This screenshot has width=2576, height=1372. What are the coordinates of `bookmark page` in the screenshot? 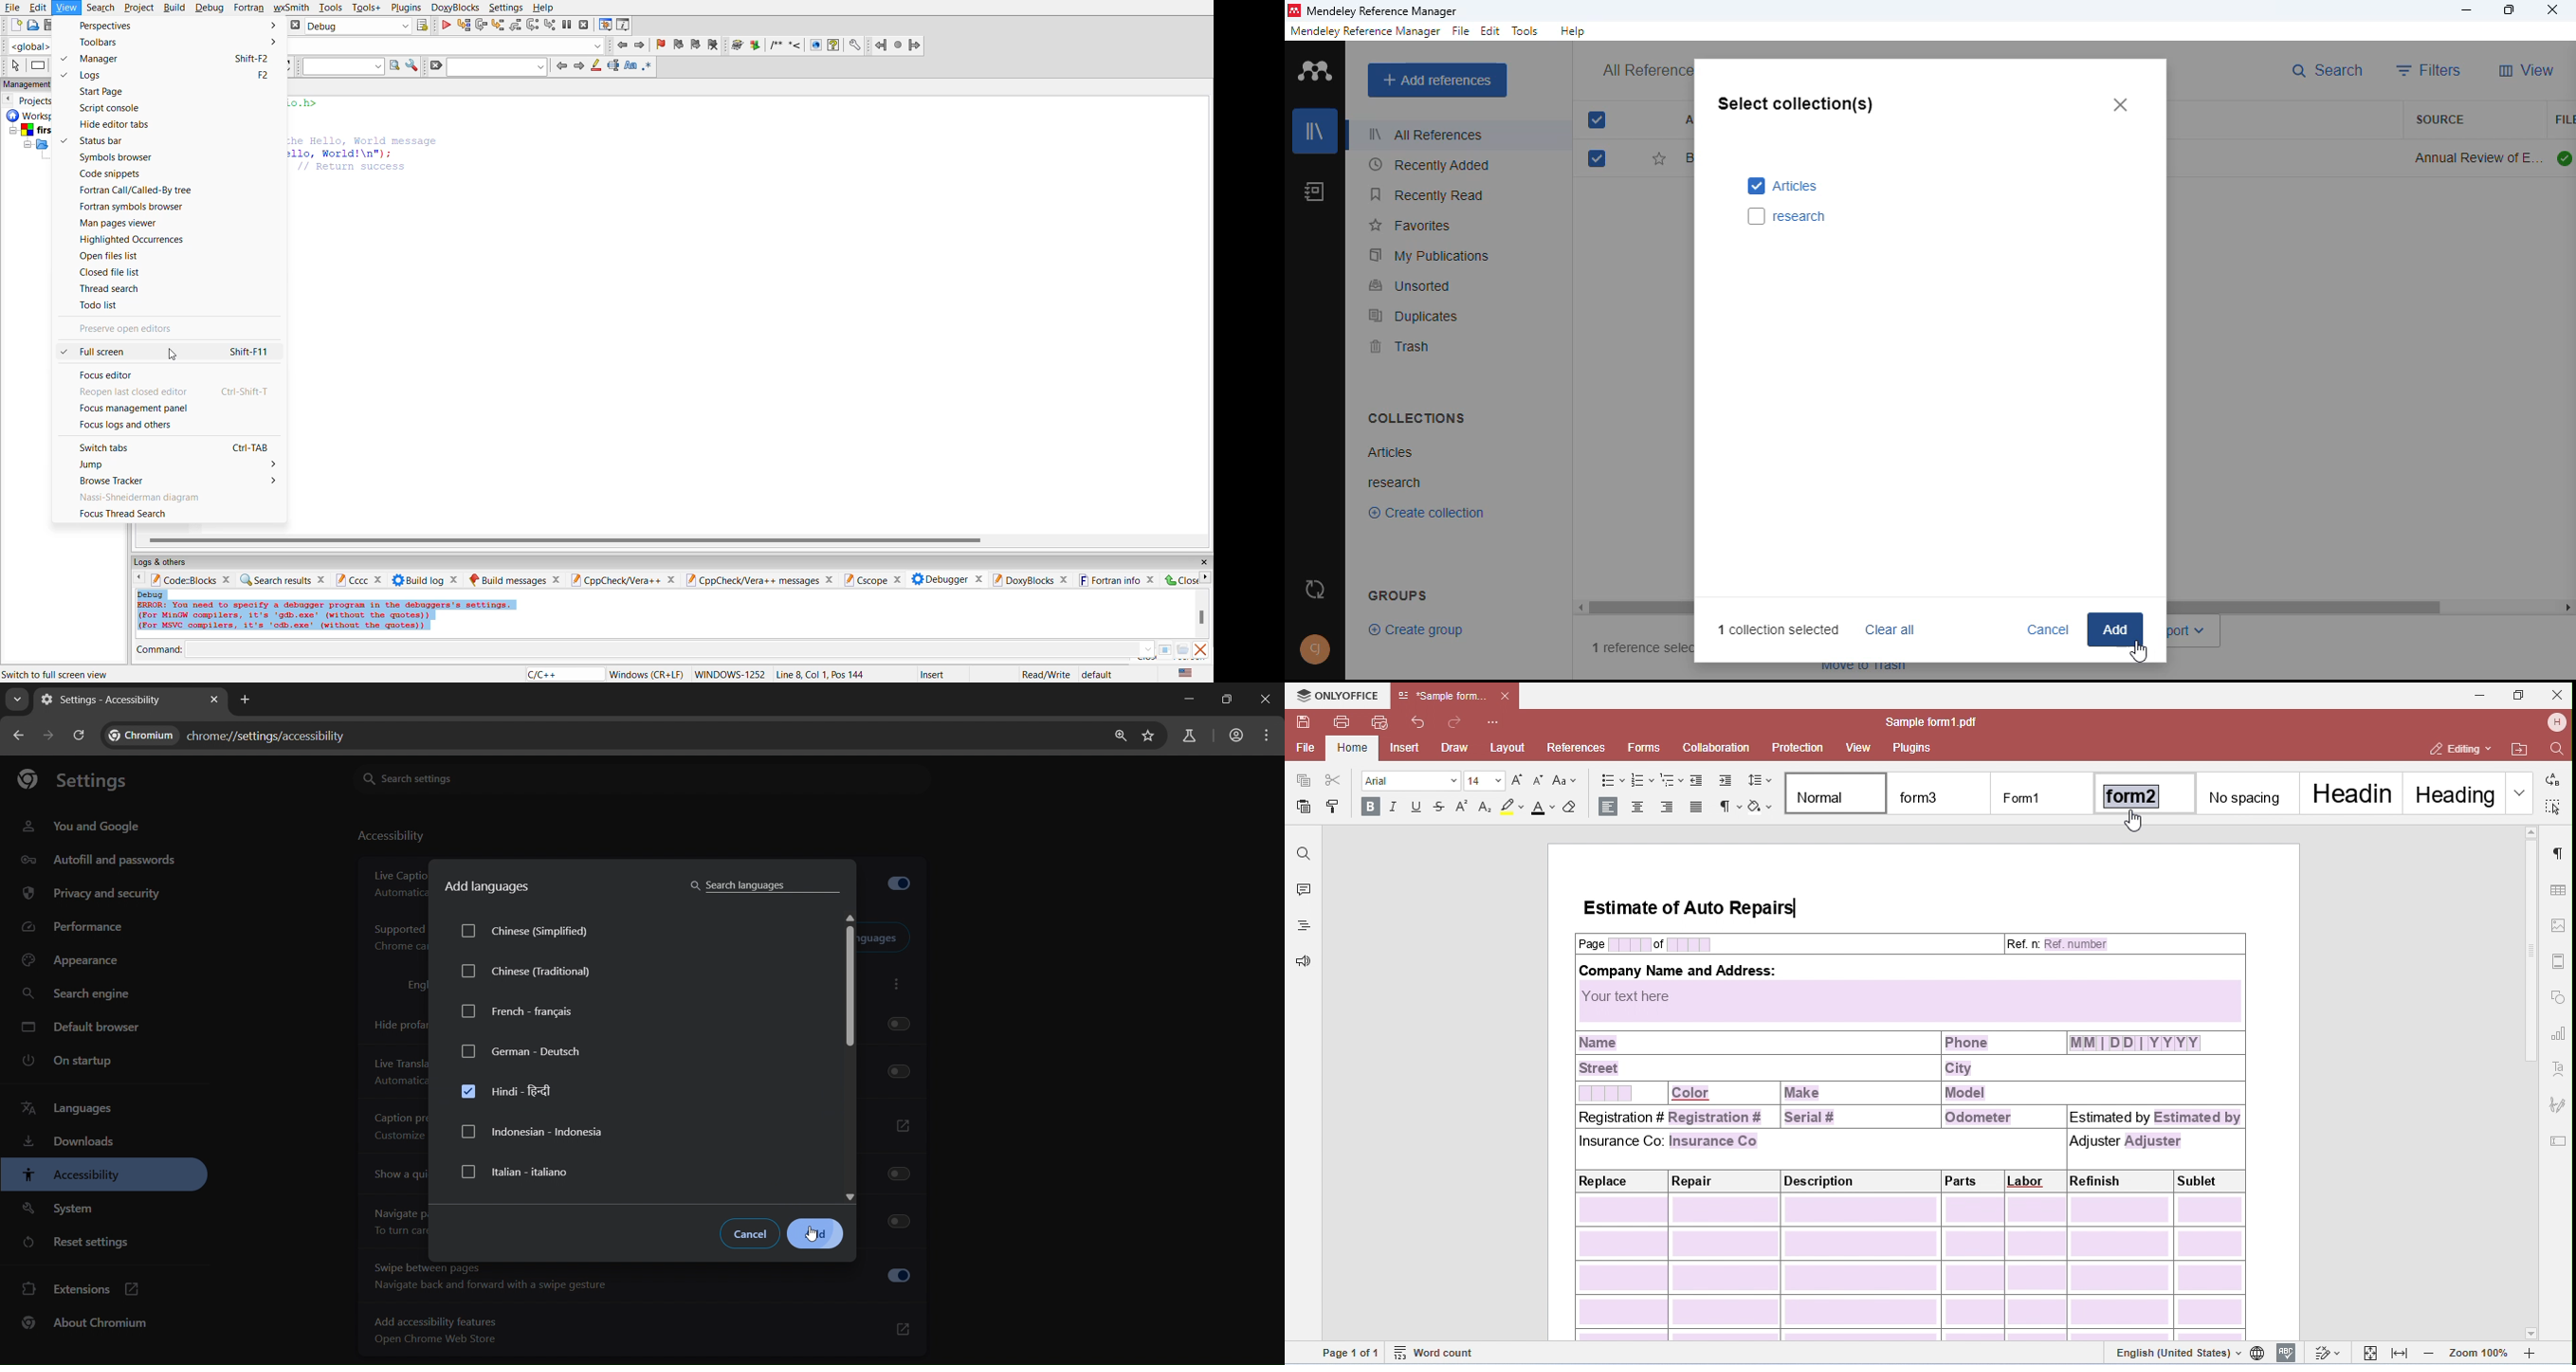 It's located at (1152, 735).